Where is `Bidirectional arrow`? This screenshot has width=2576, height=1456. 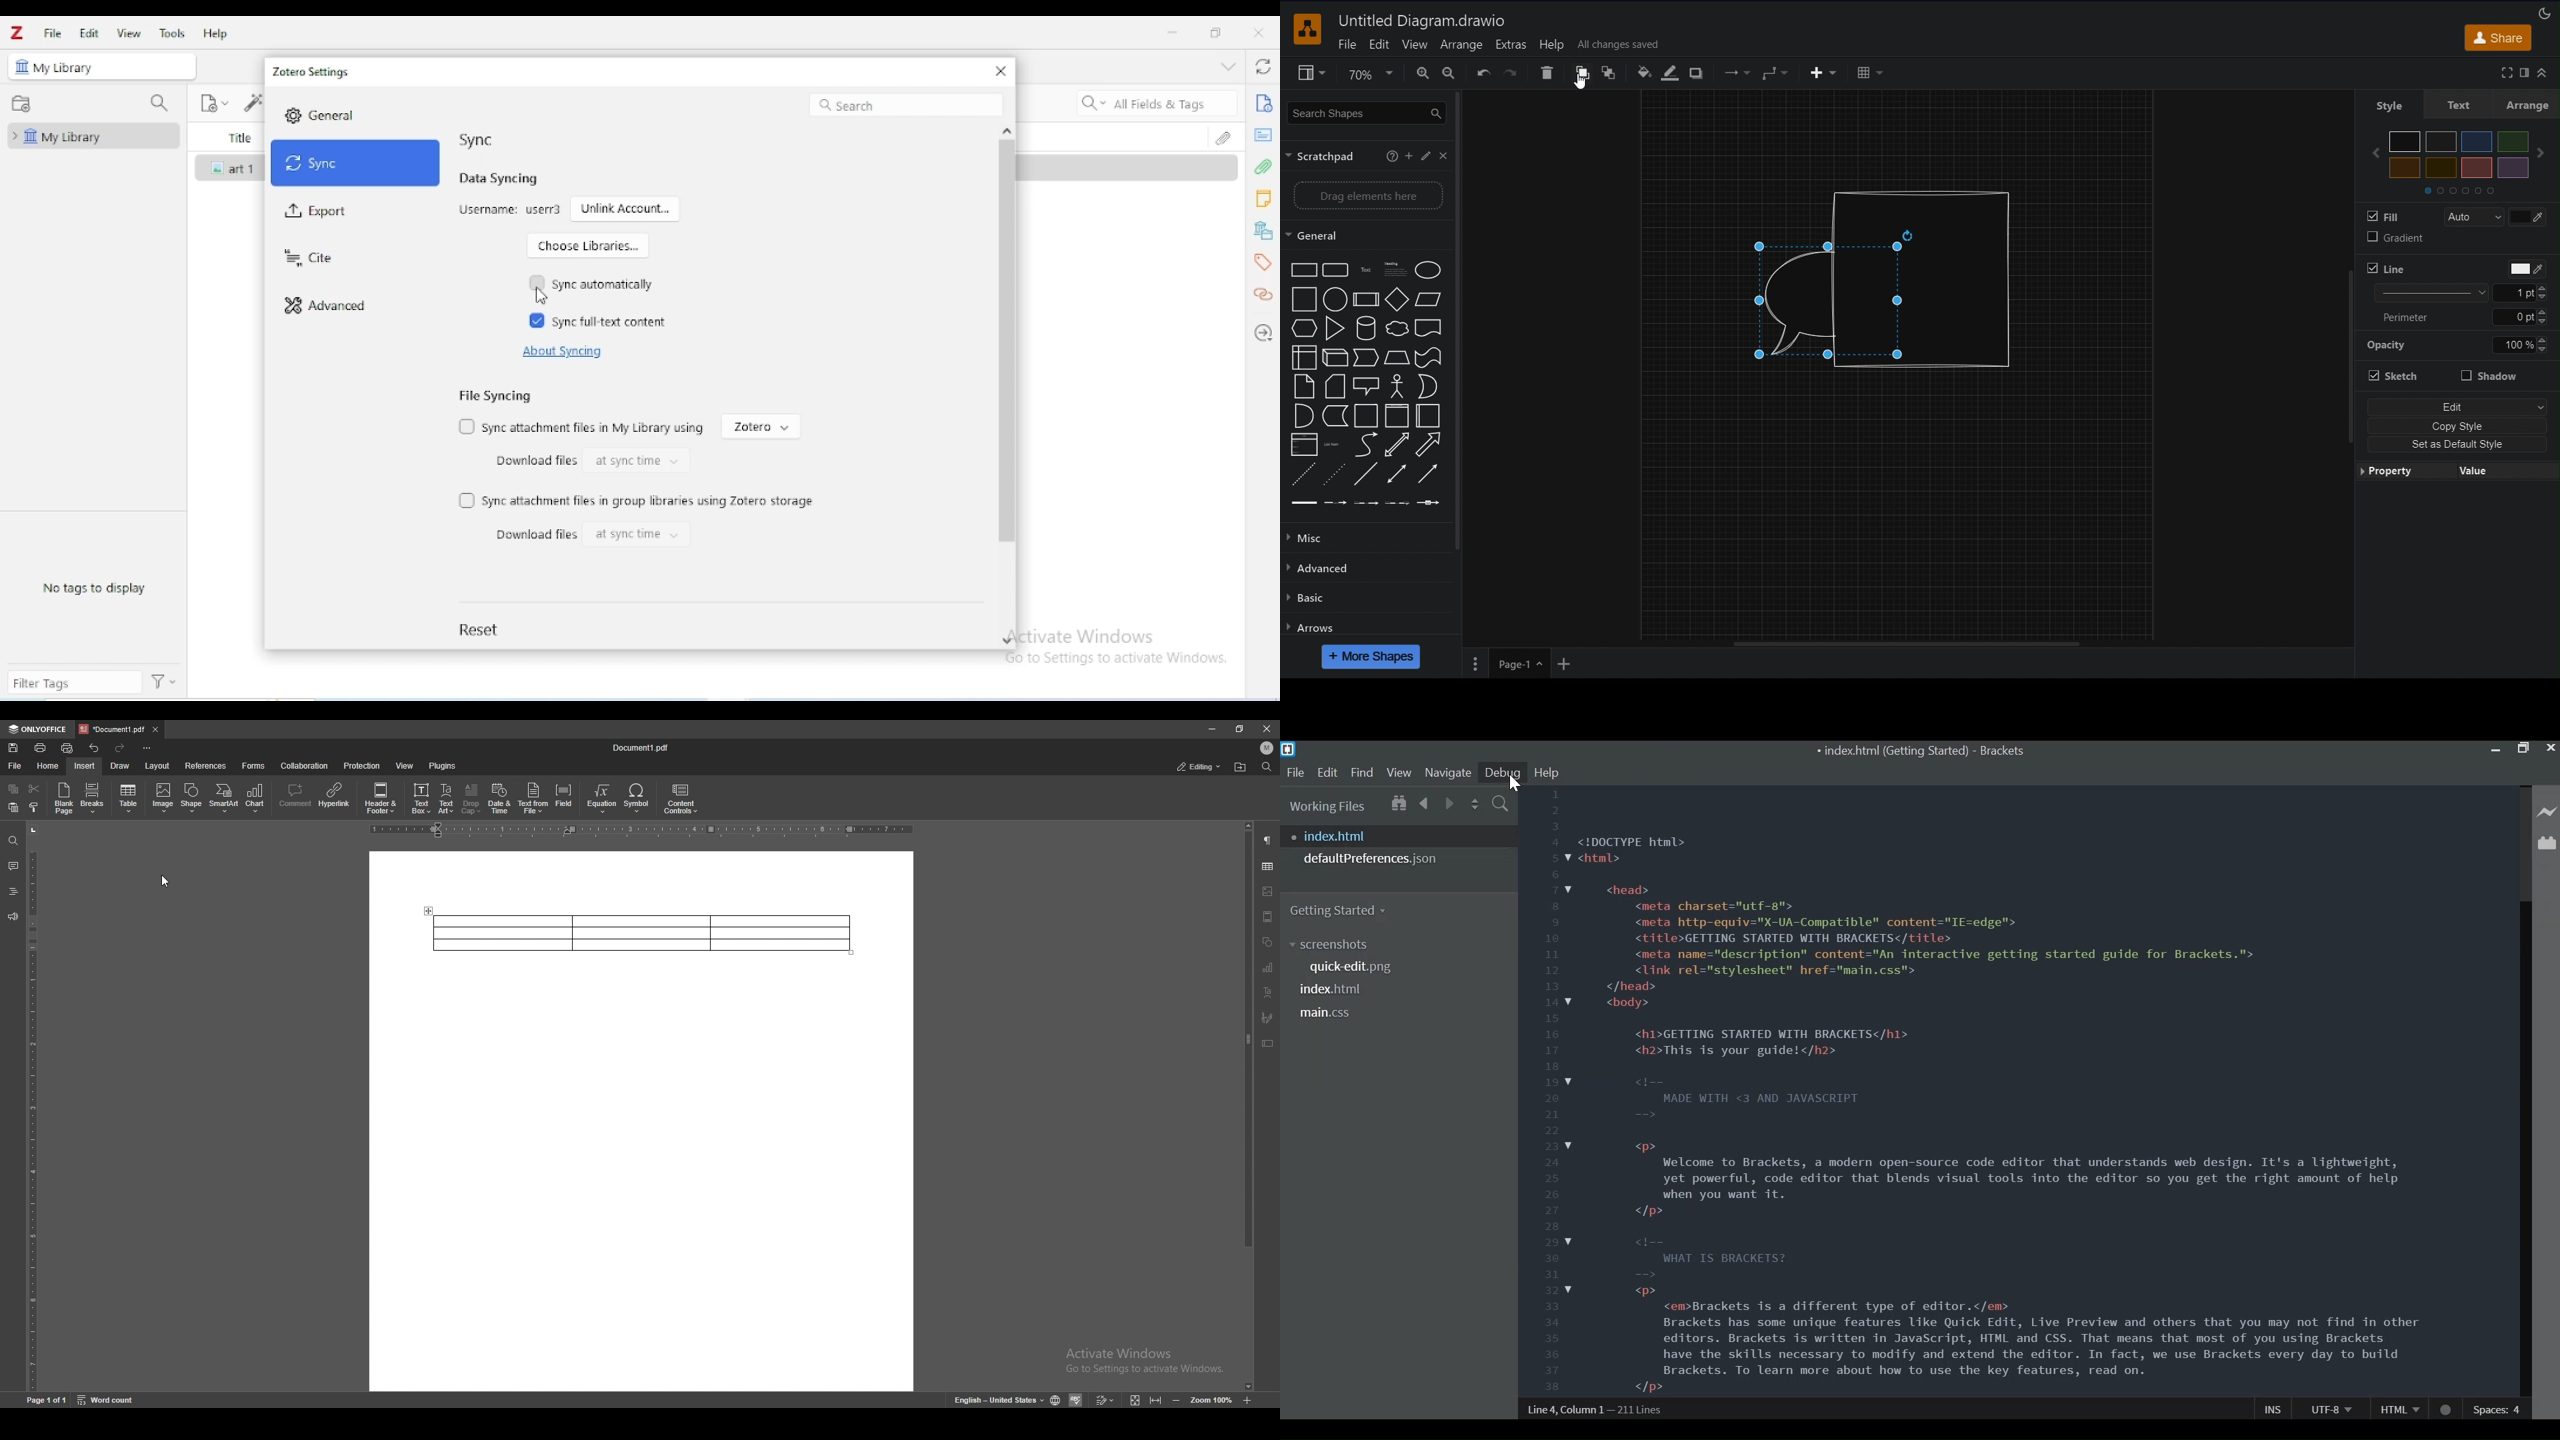
Bidirectional arrow is located at coordinates (1396, 445).